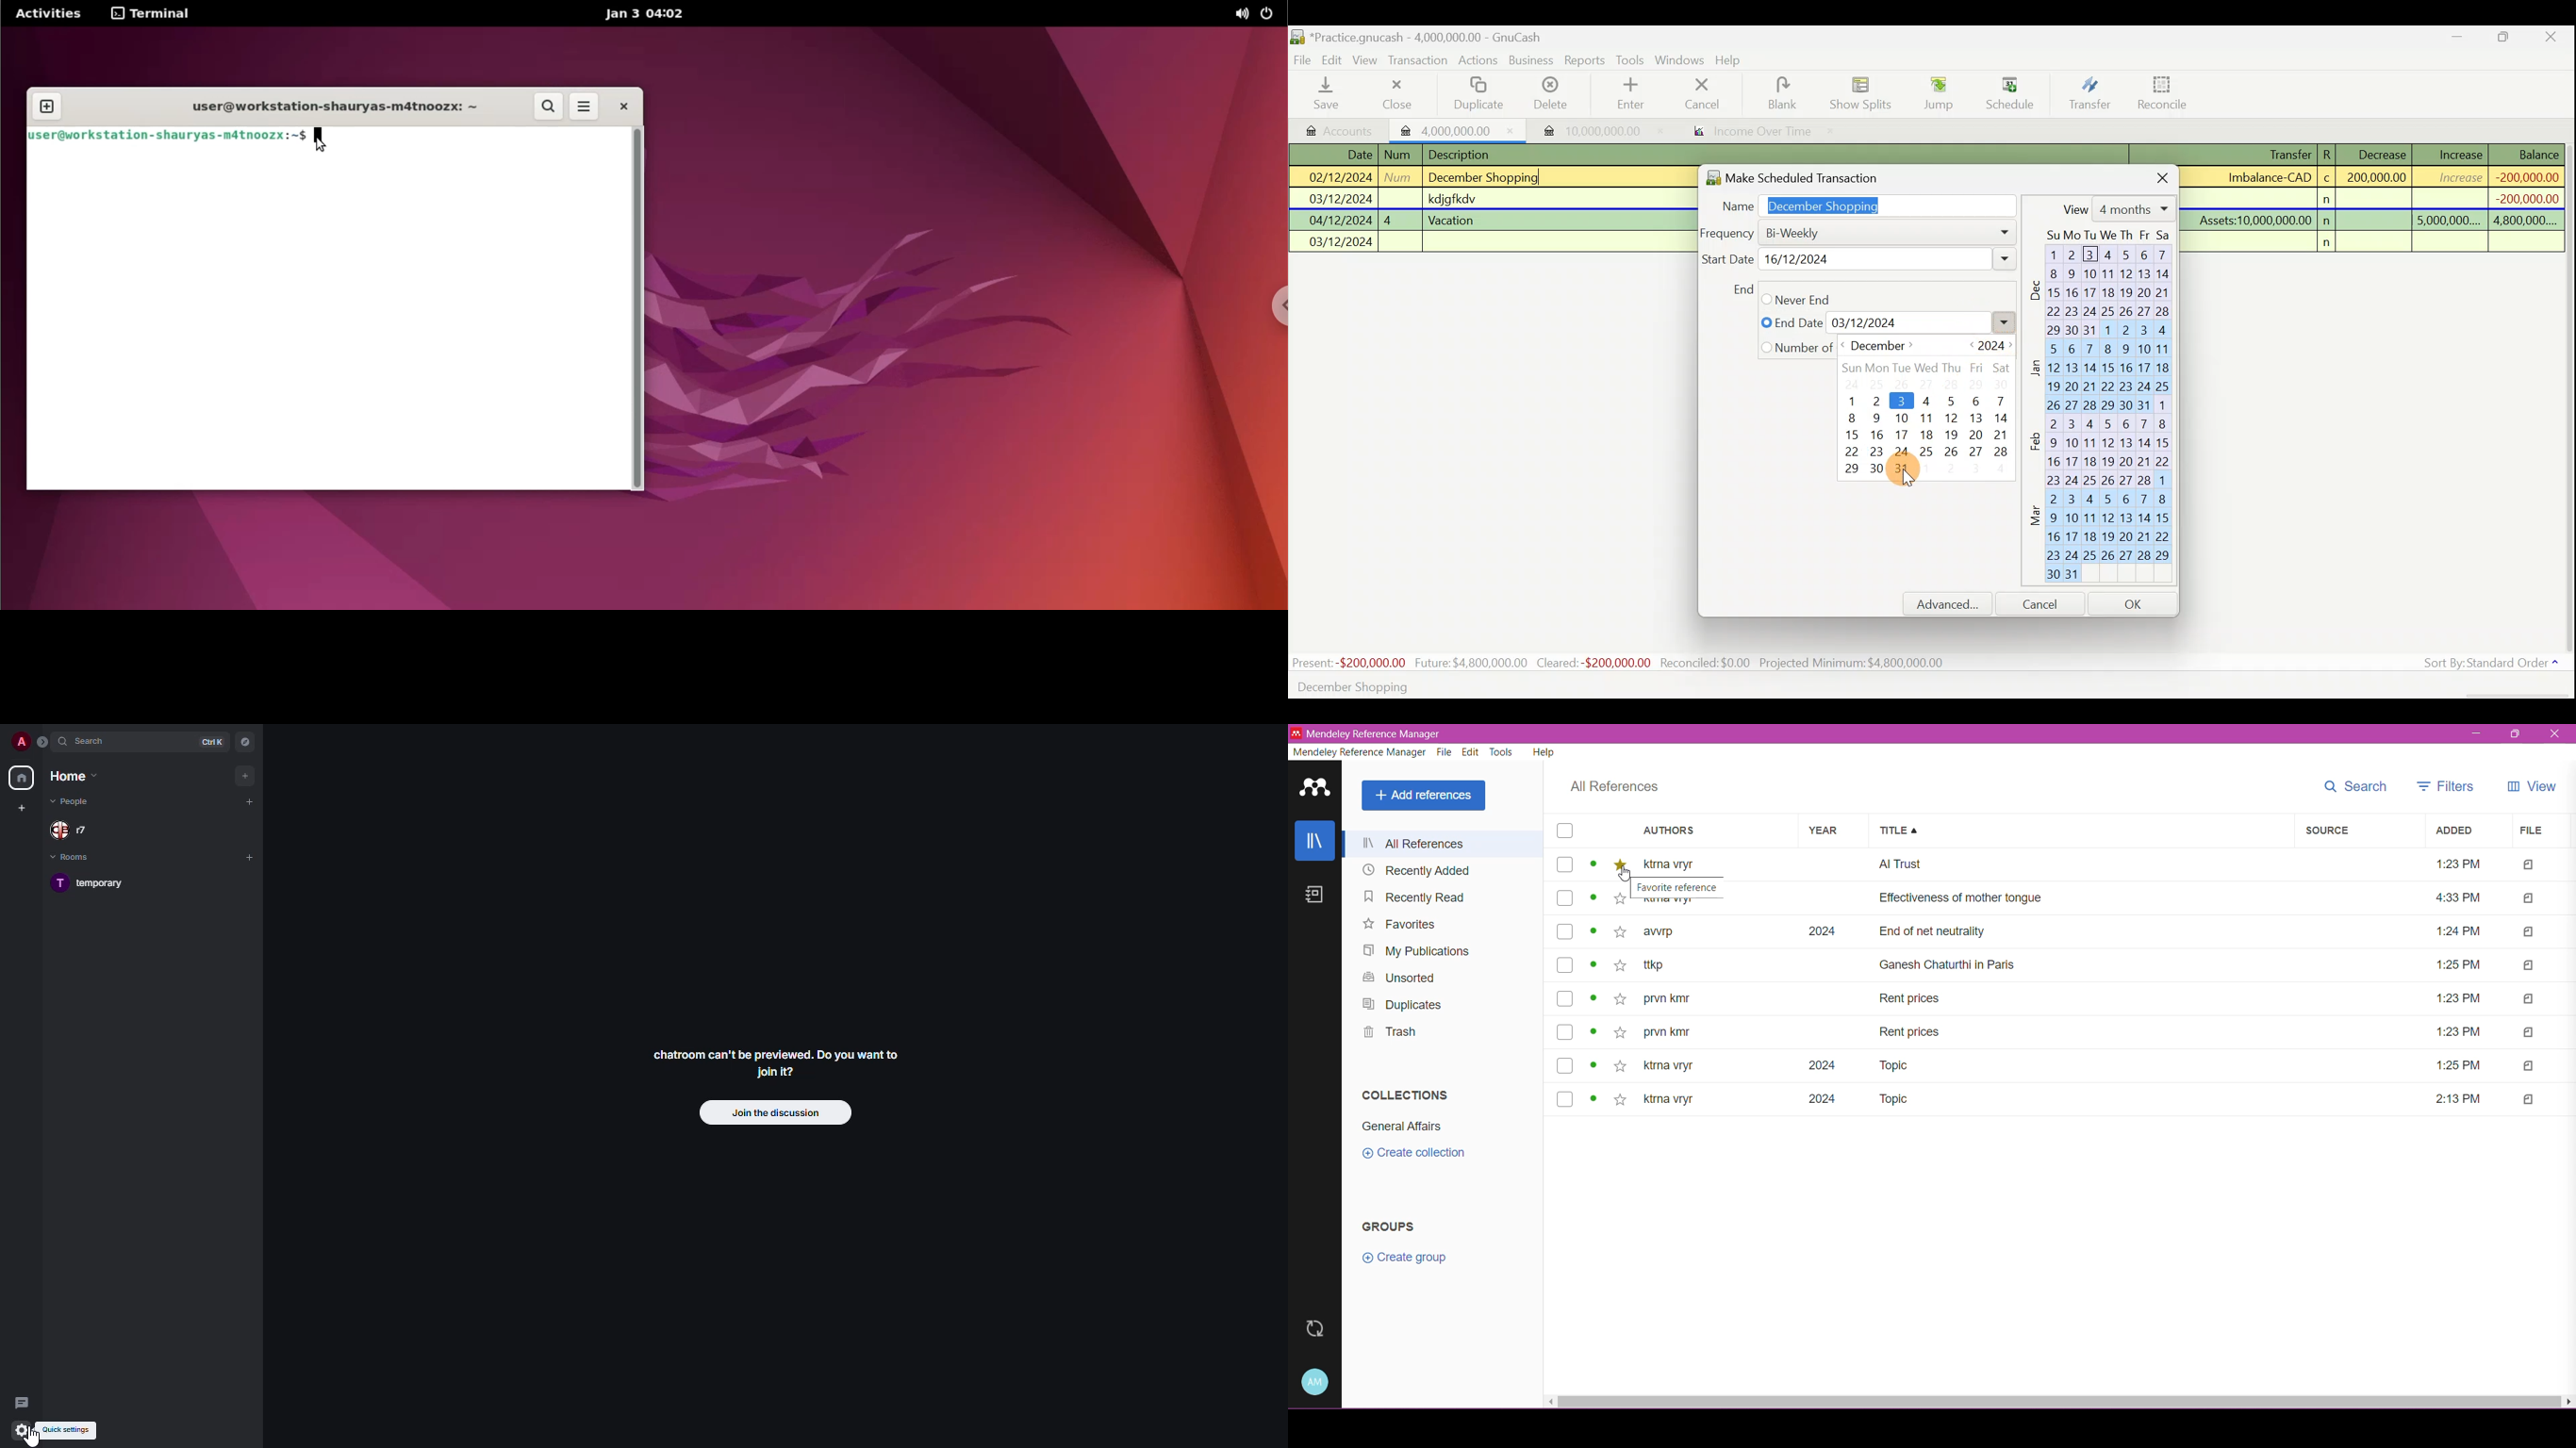  Describe the element at coordinates (1629, 94) in the screenshot. I see `Enter` at that location.